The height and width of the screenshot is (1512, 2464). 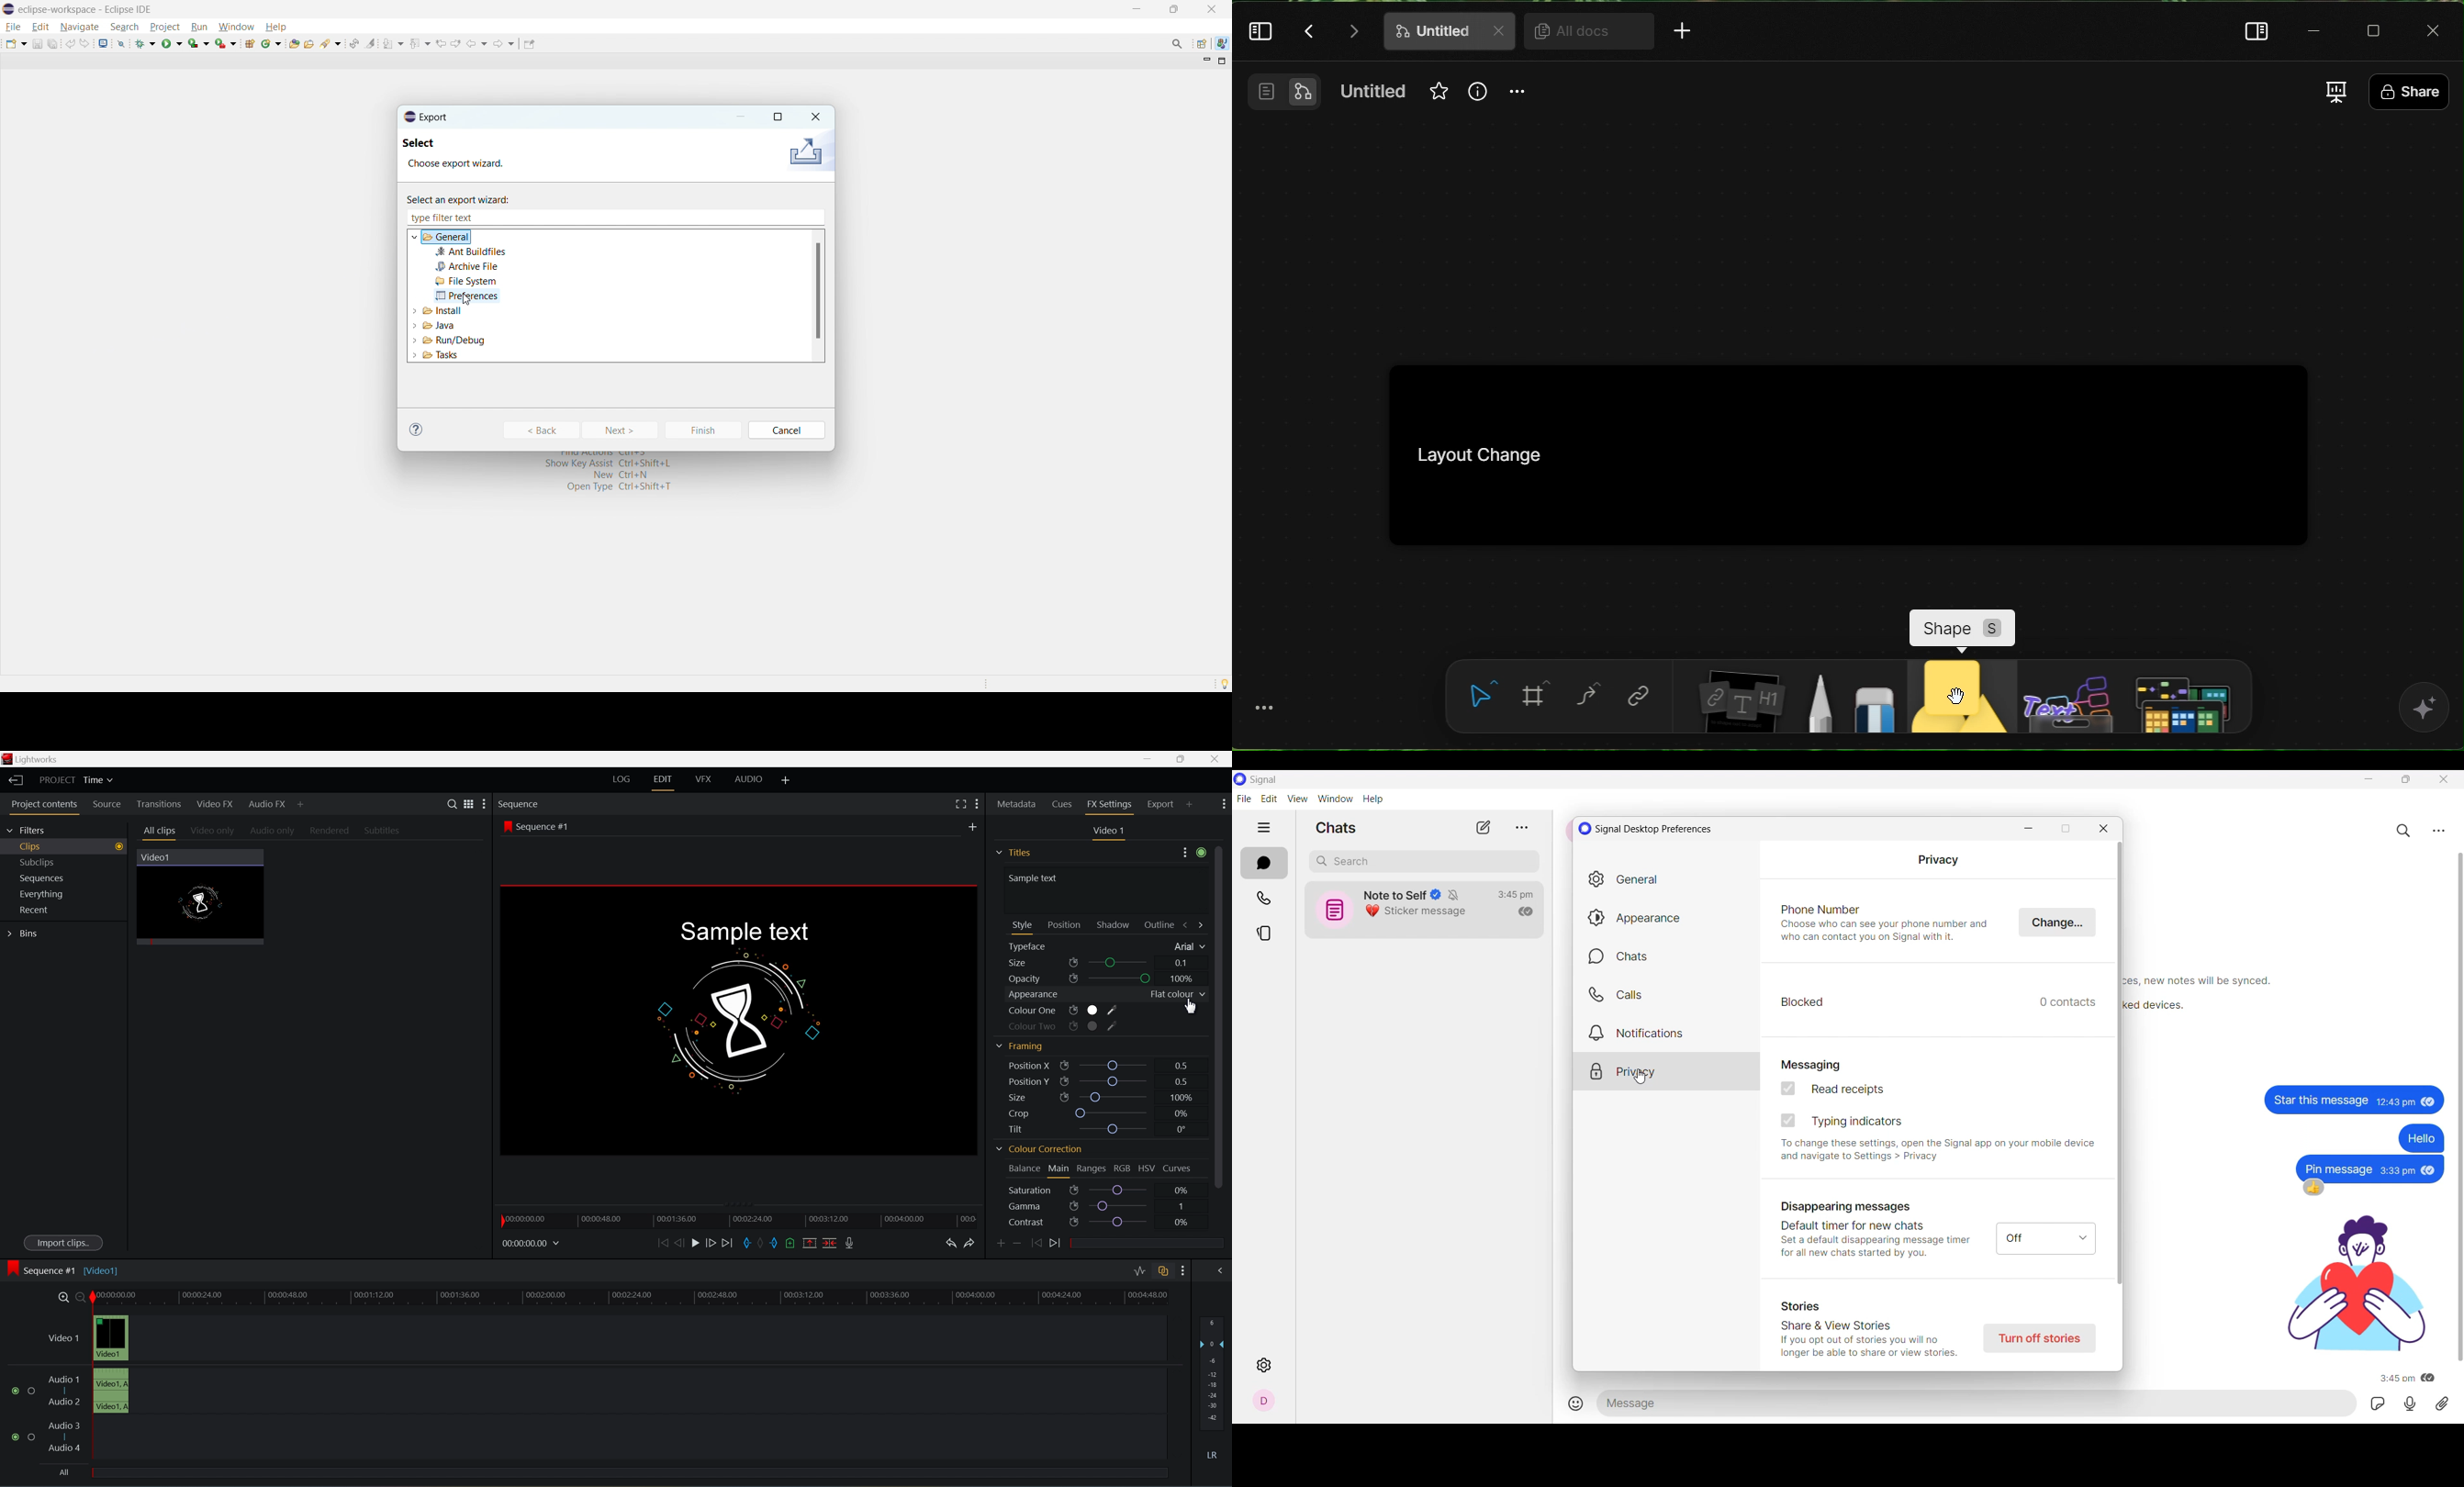 What do you see at coordinates (952, 1245) in the screenshot?
I see `undo` at bounding box center [952, 1245].